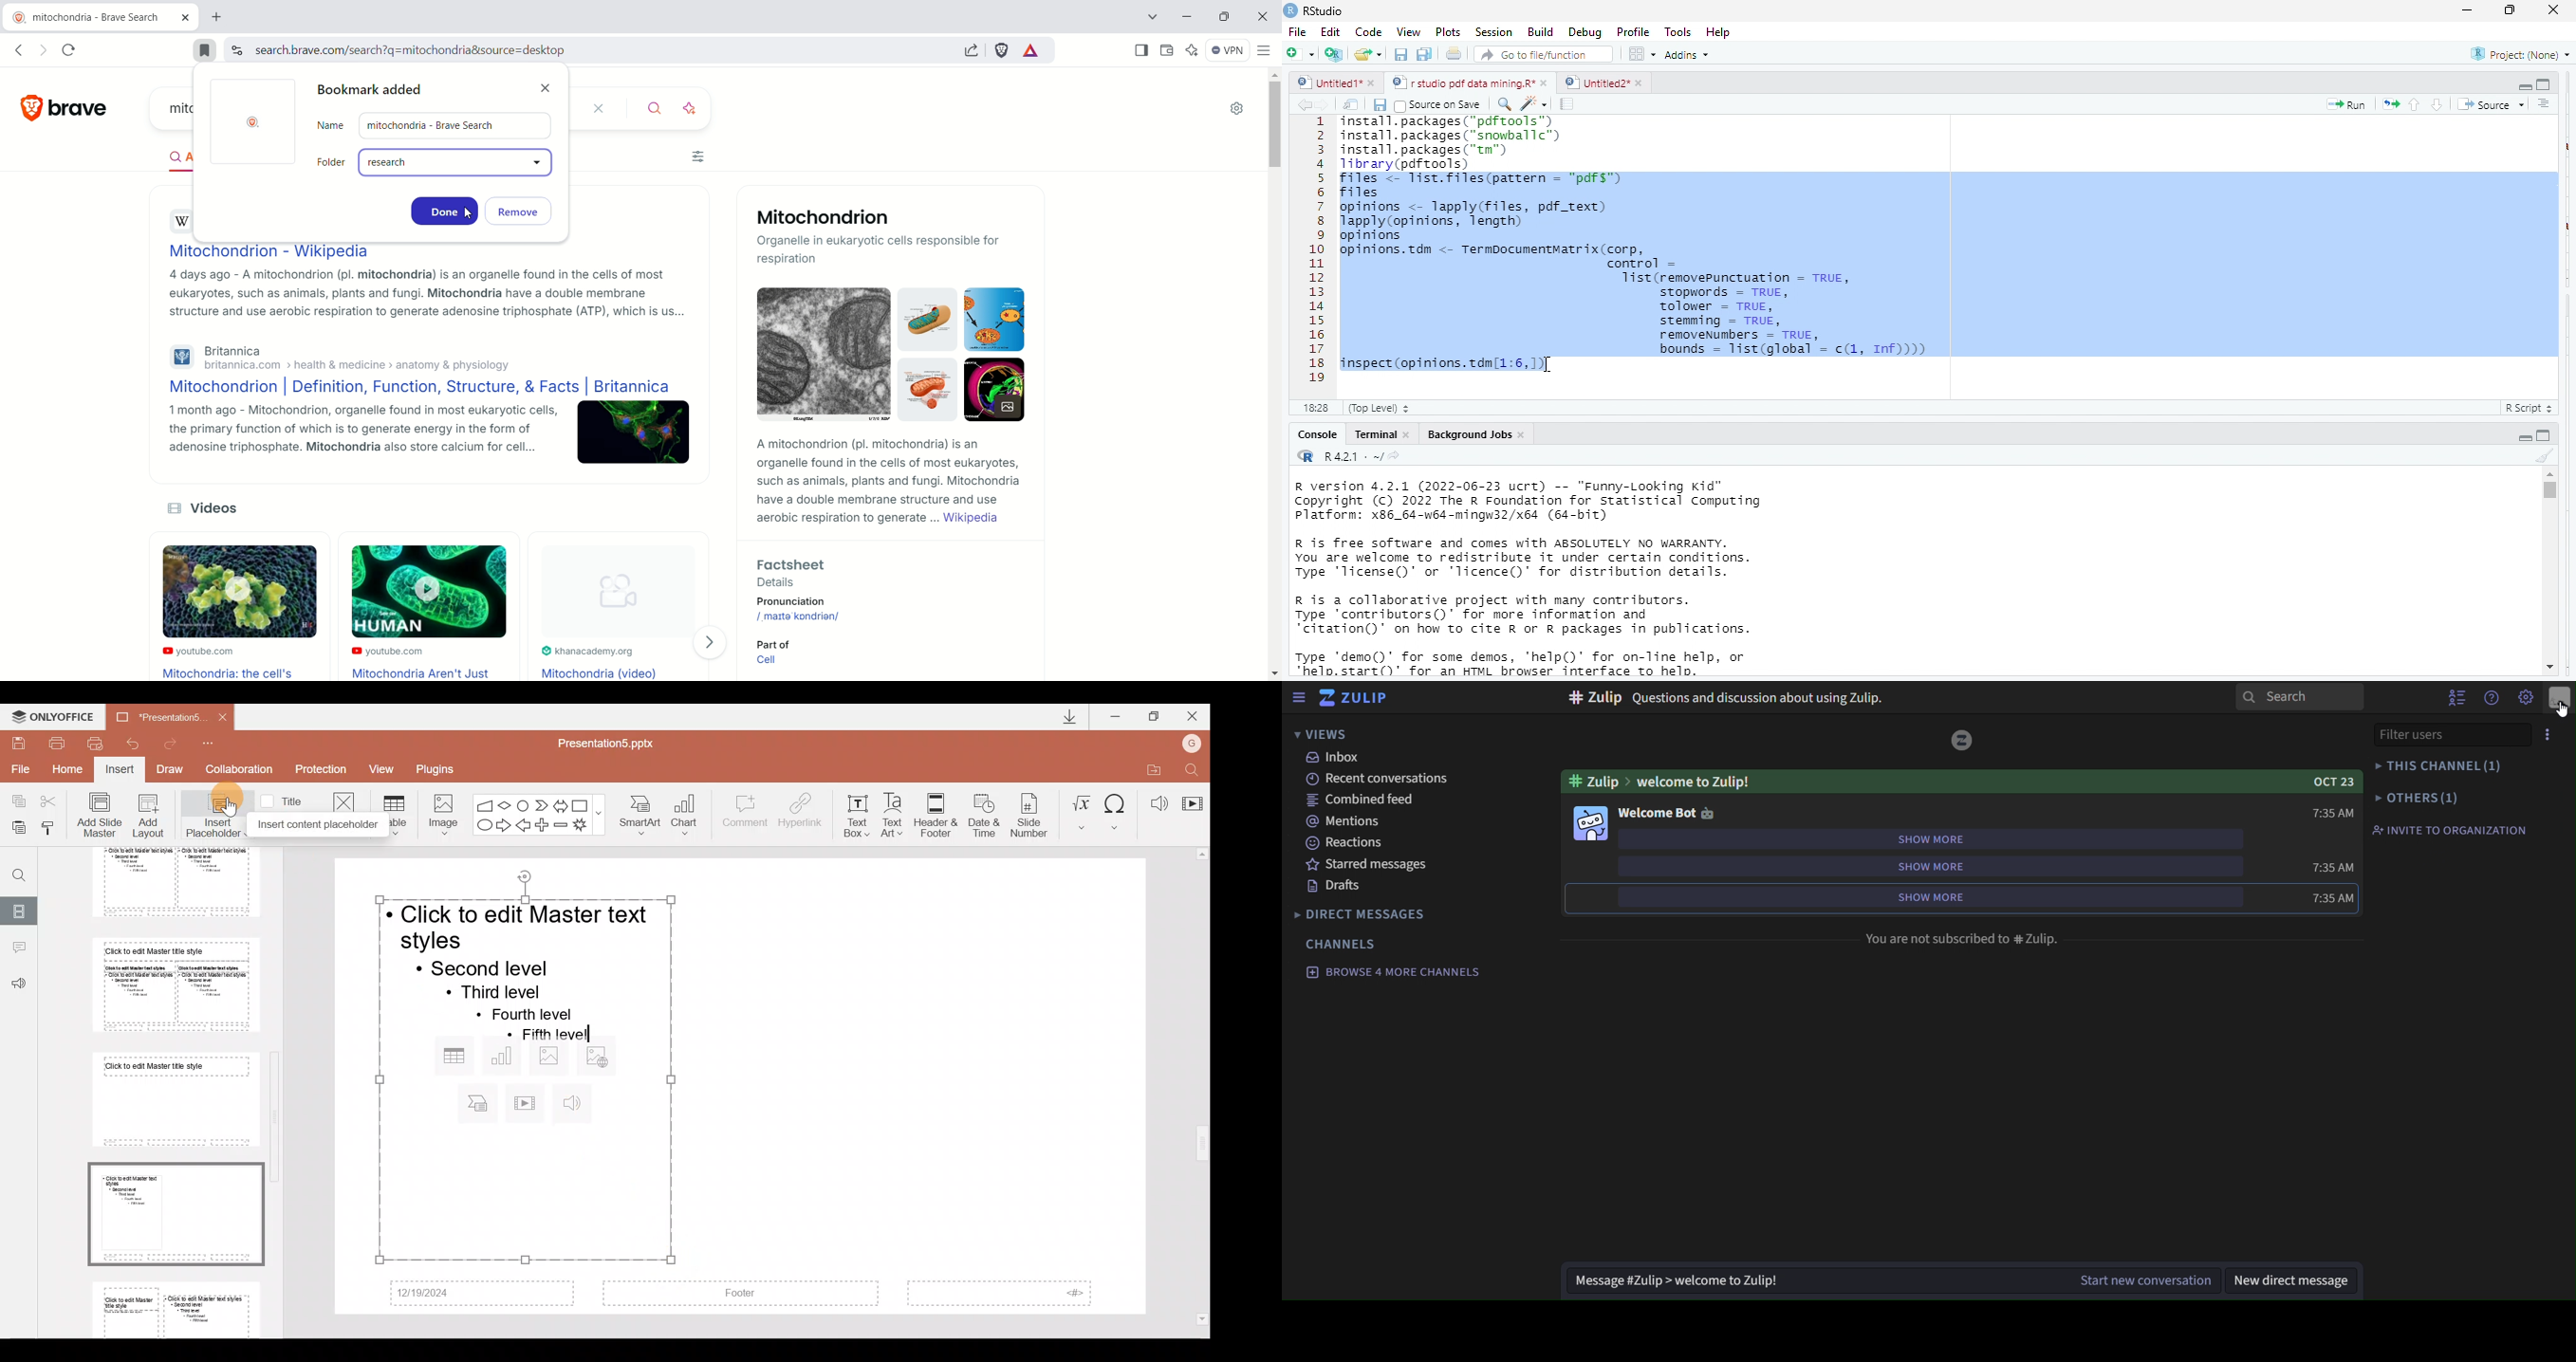 This screenshot has width=2576, height=1372. I want to click on options, so click(1643, 53).